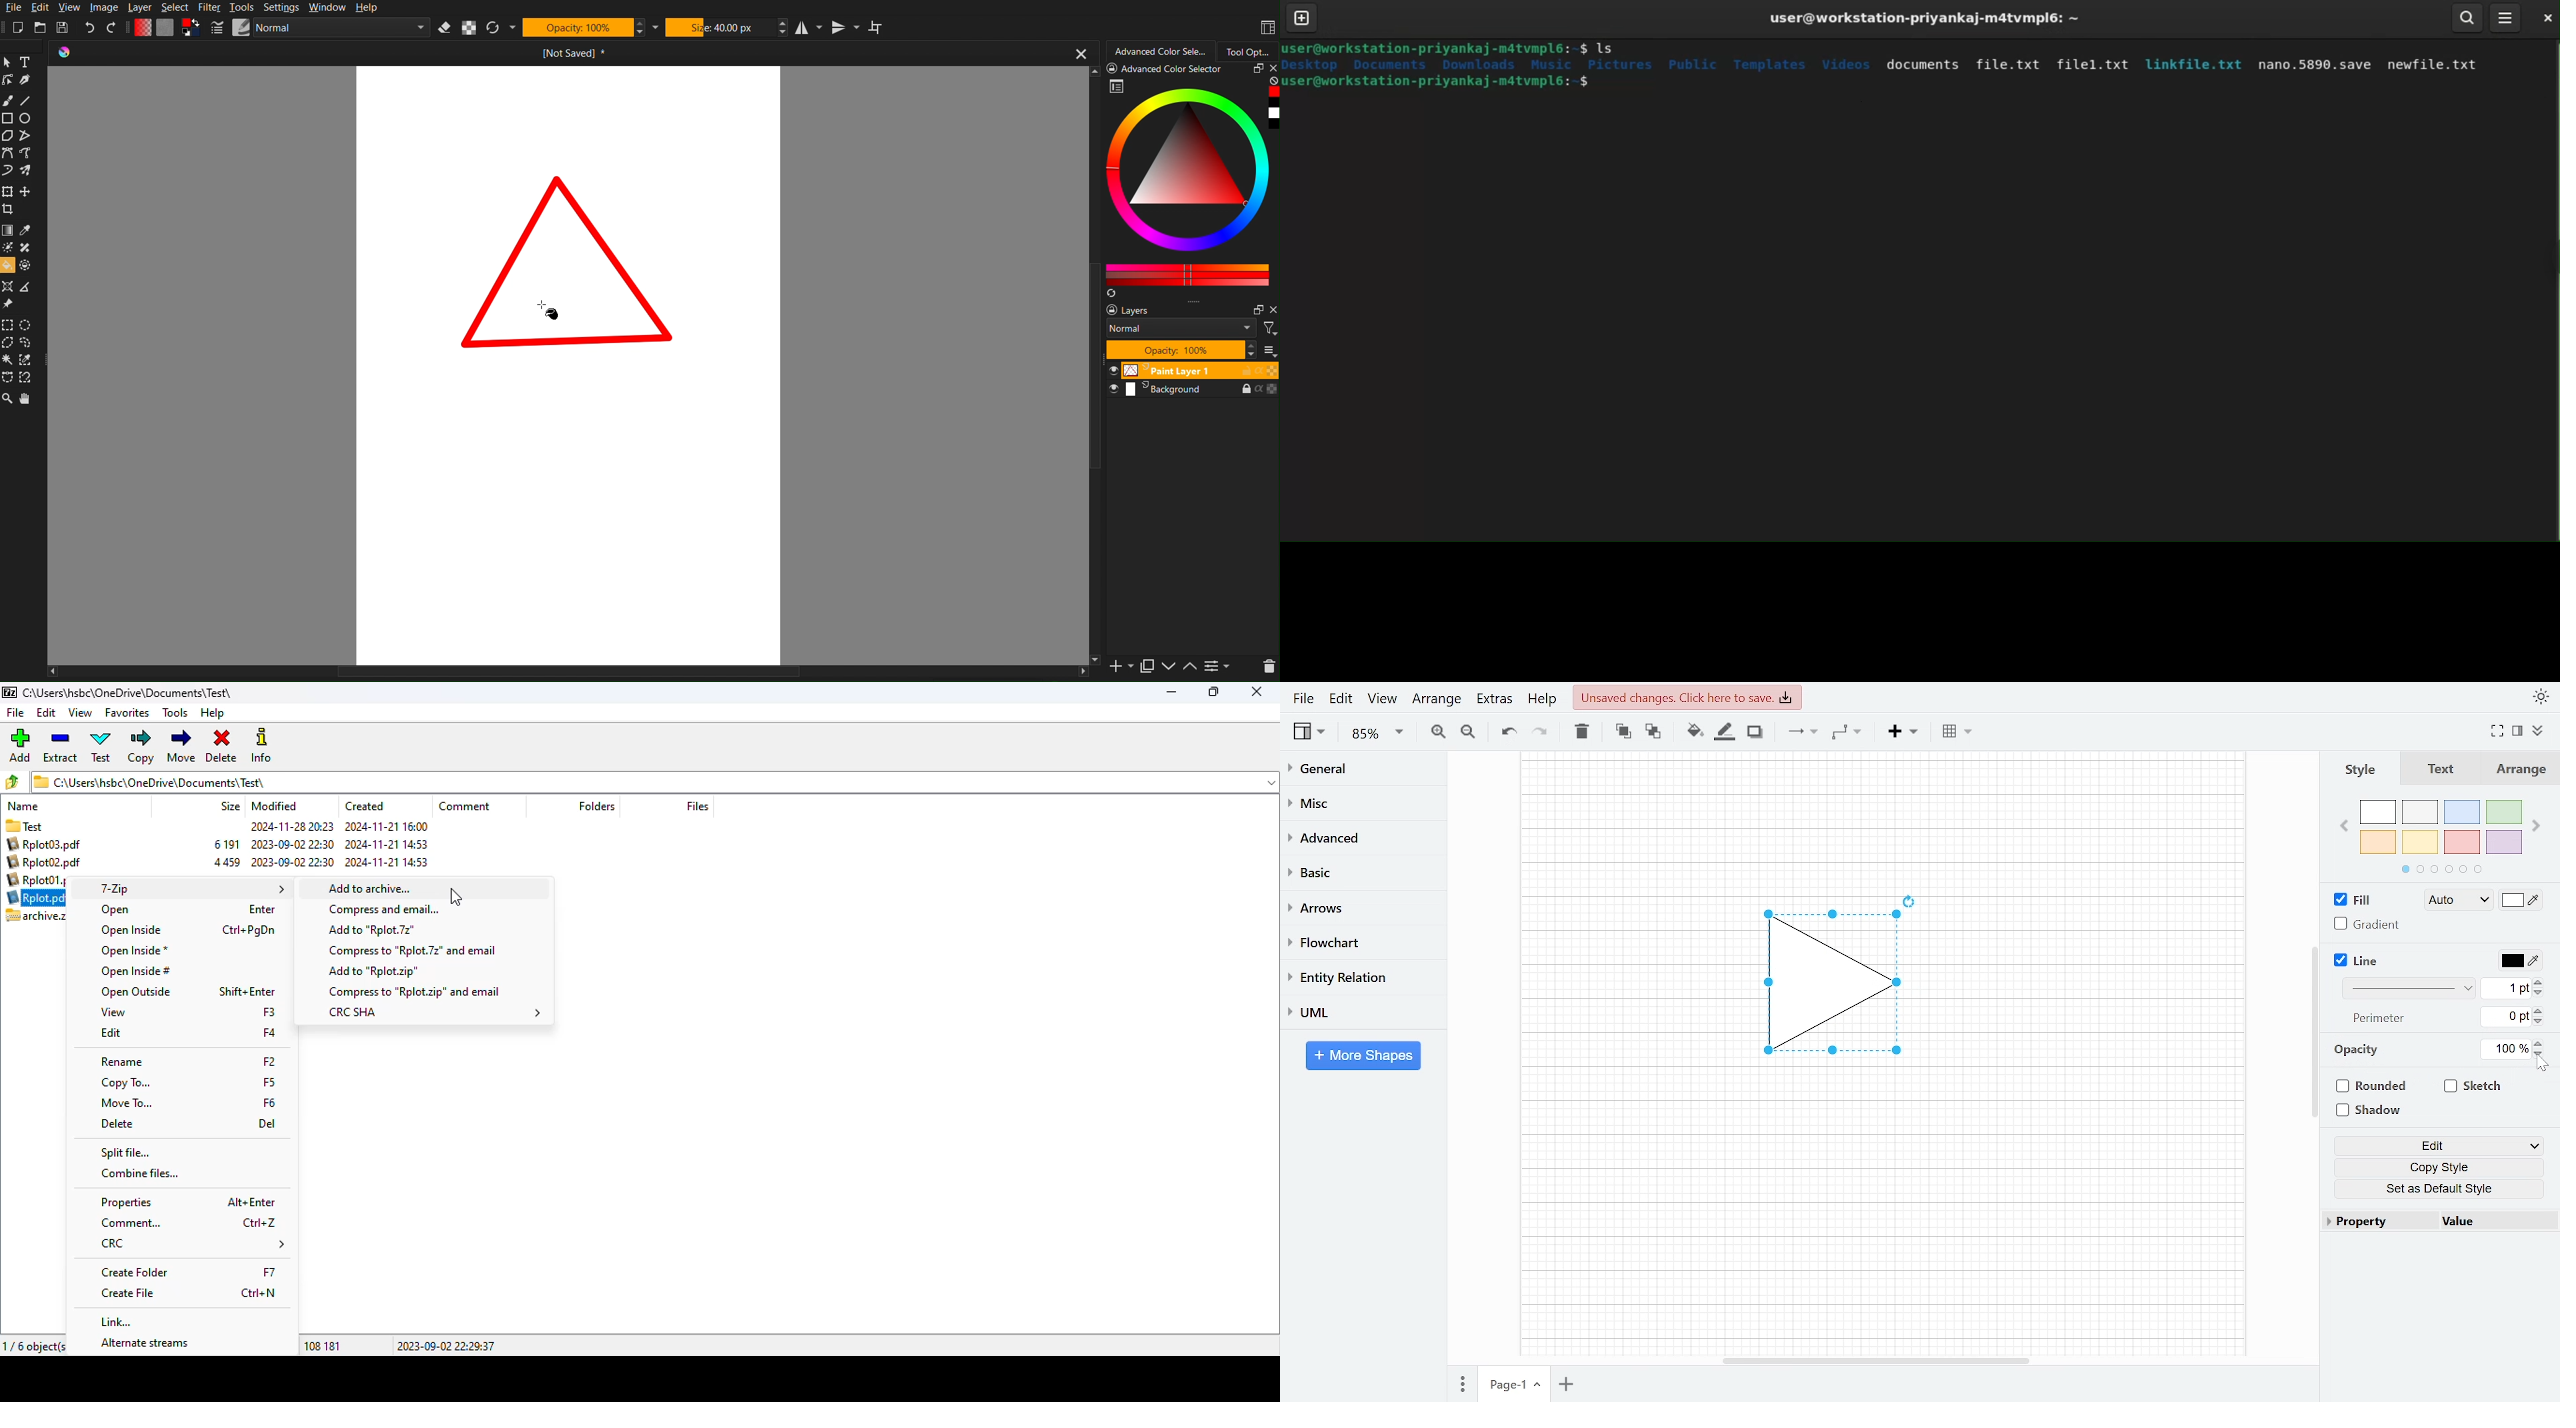 The image size is (2576, 1428). What do you see at coordinates (2540, 1023) in the screenshot?
I see `Decrease perimeter` at bounding box center [2540, 1023].